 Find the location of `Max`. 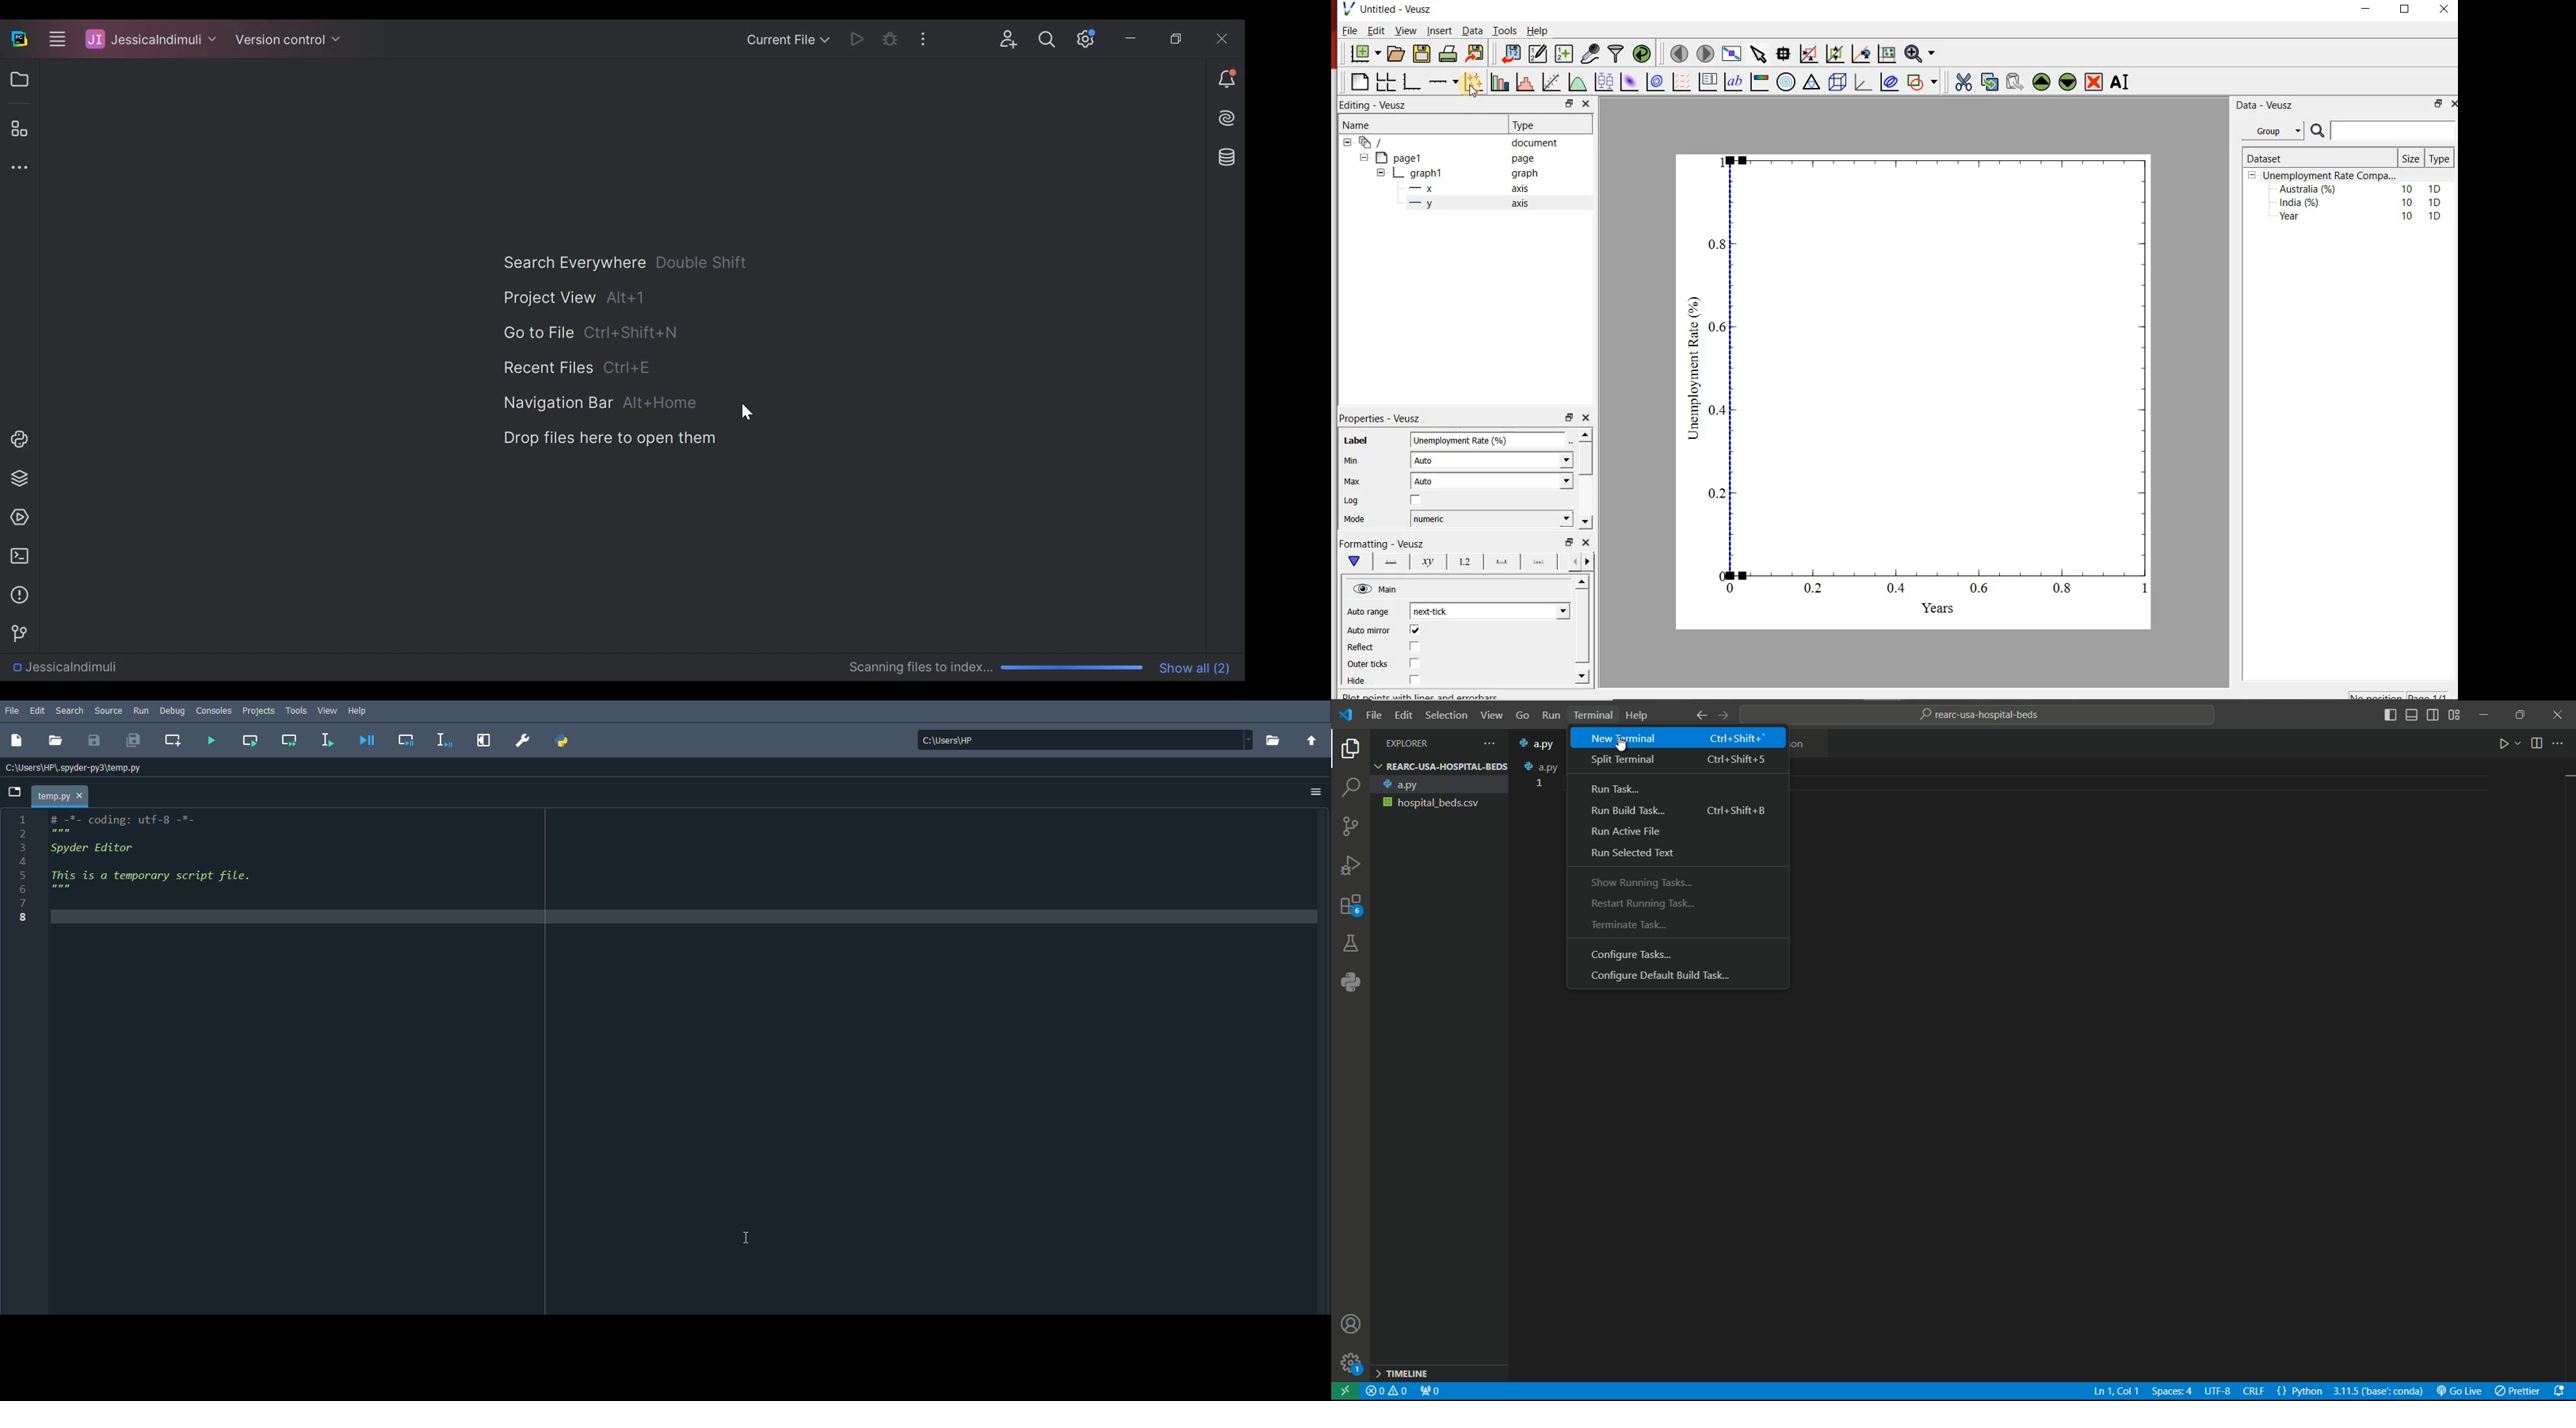

Max is located at coordinates (1359, 482).